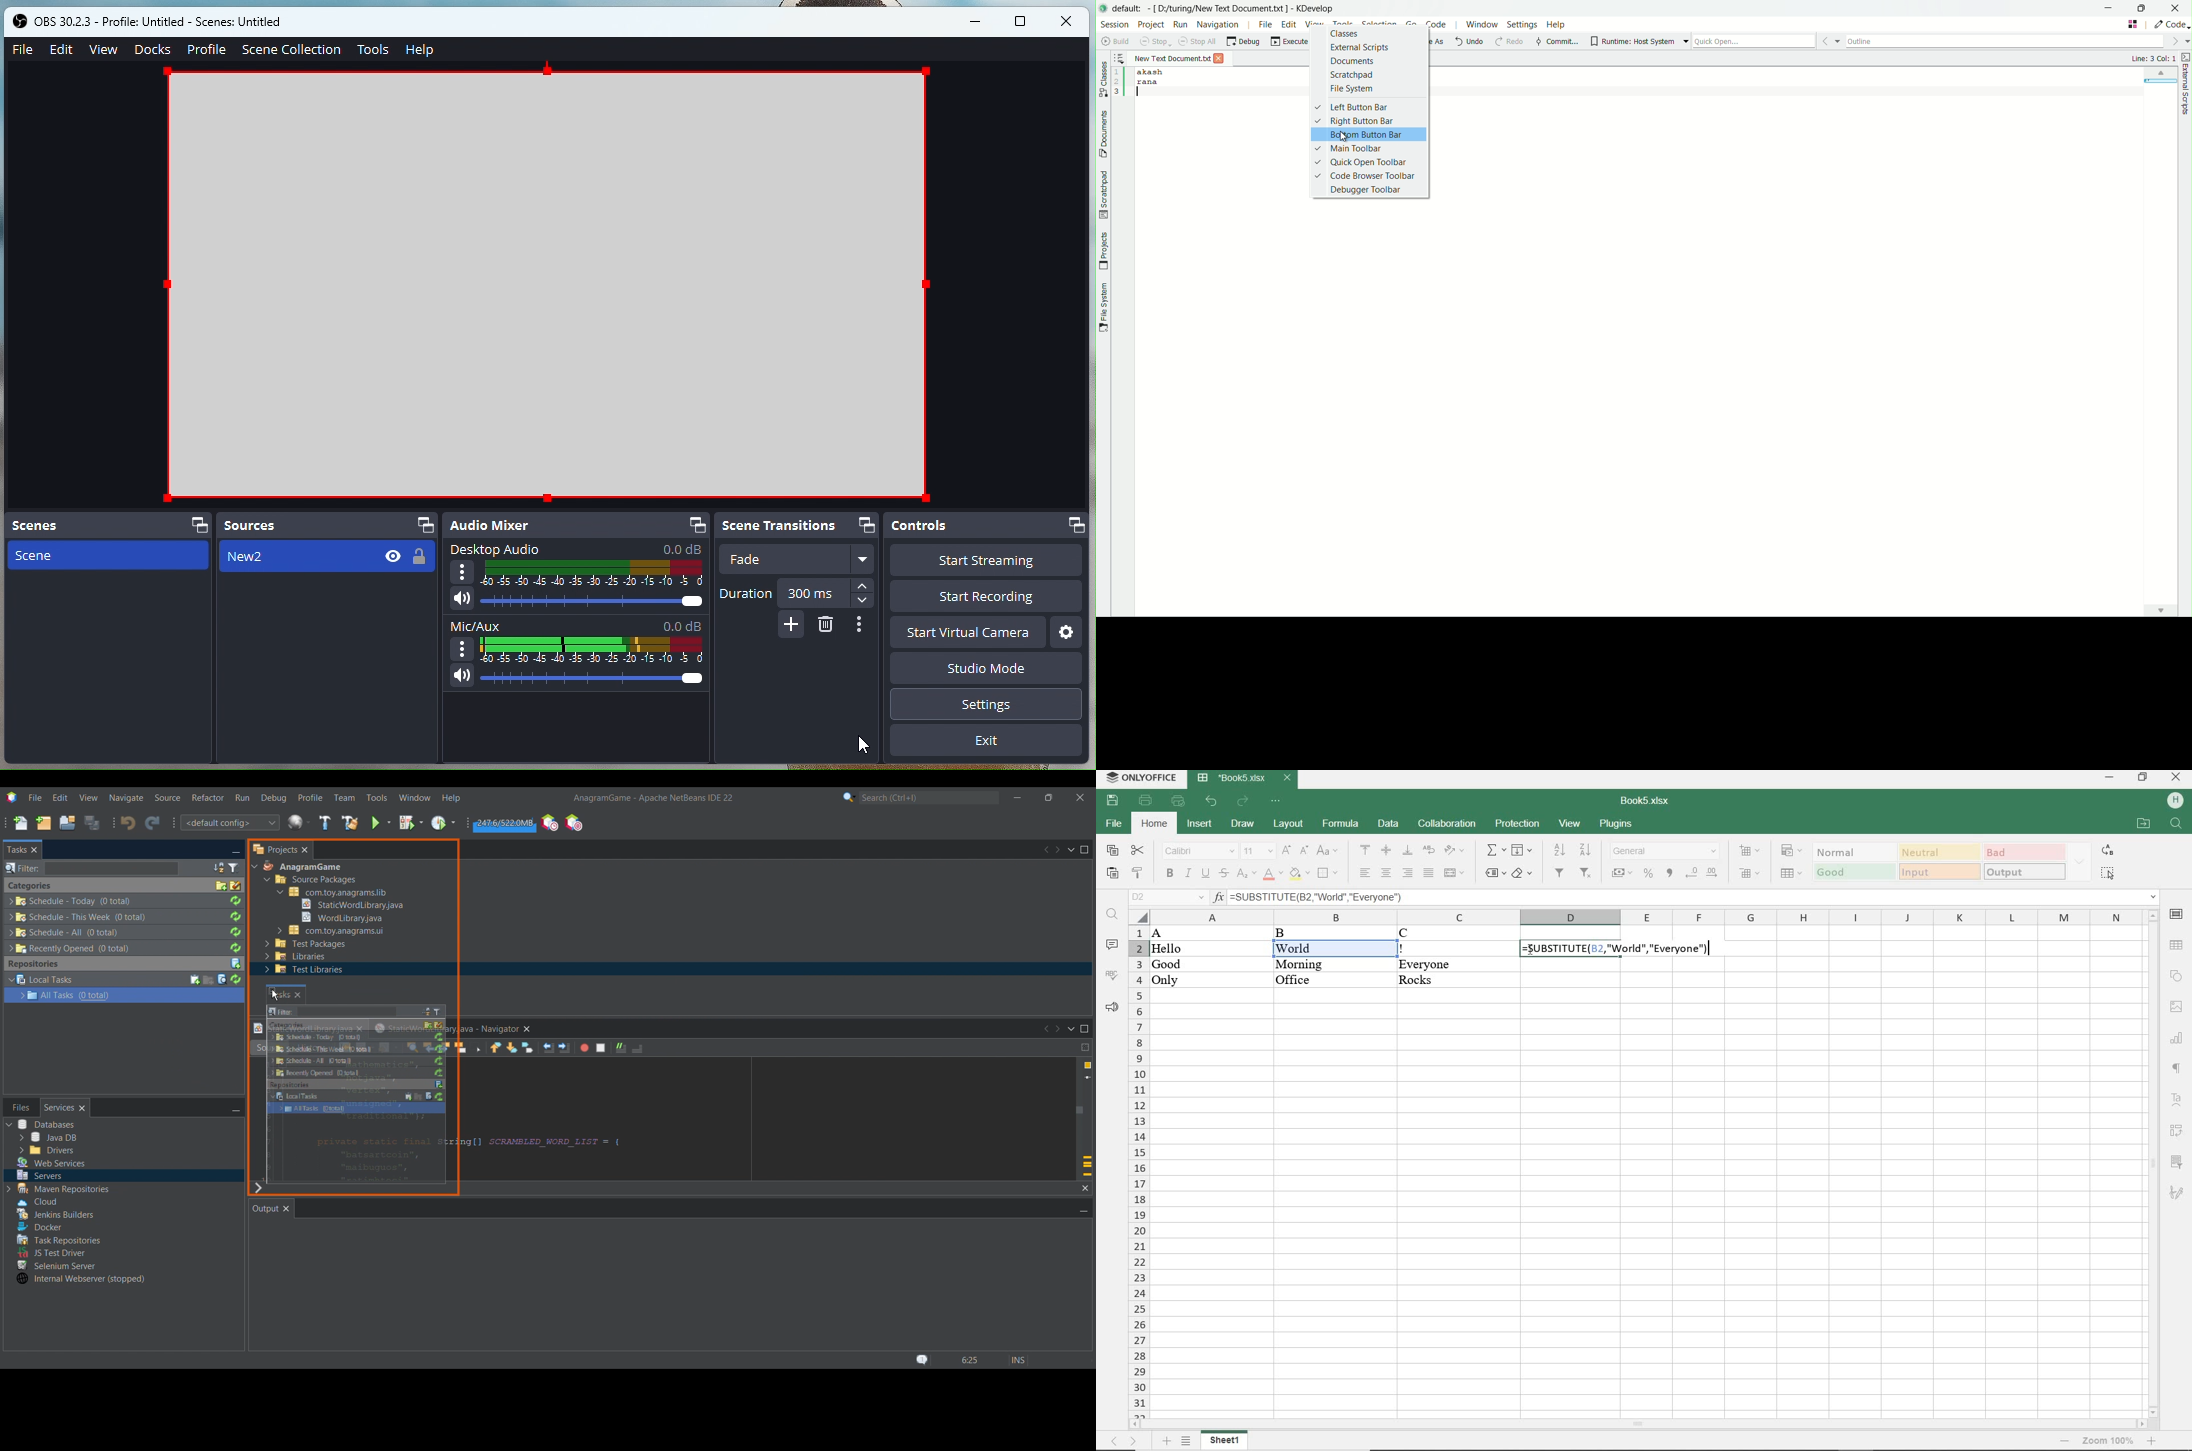  I want to click on more options, so click(462, 573).